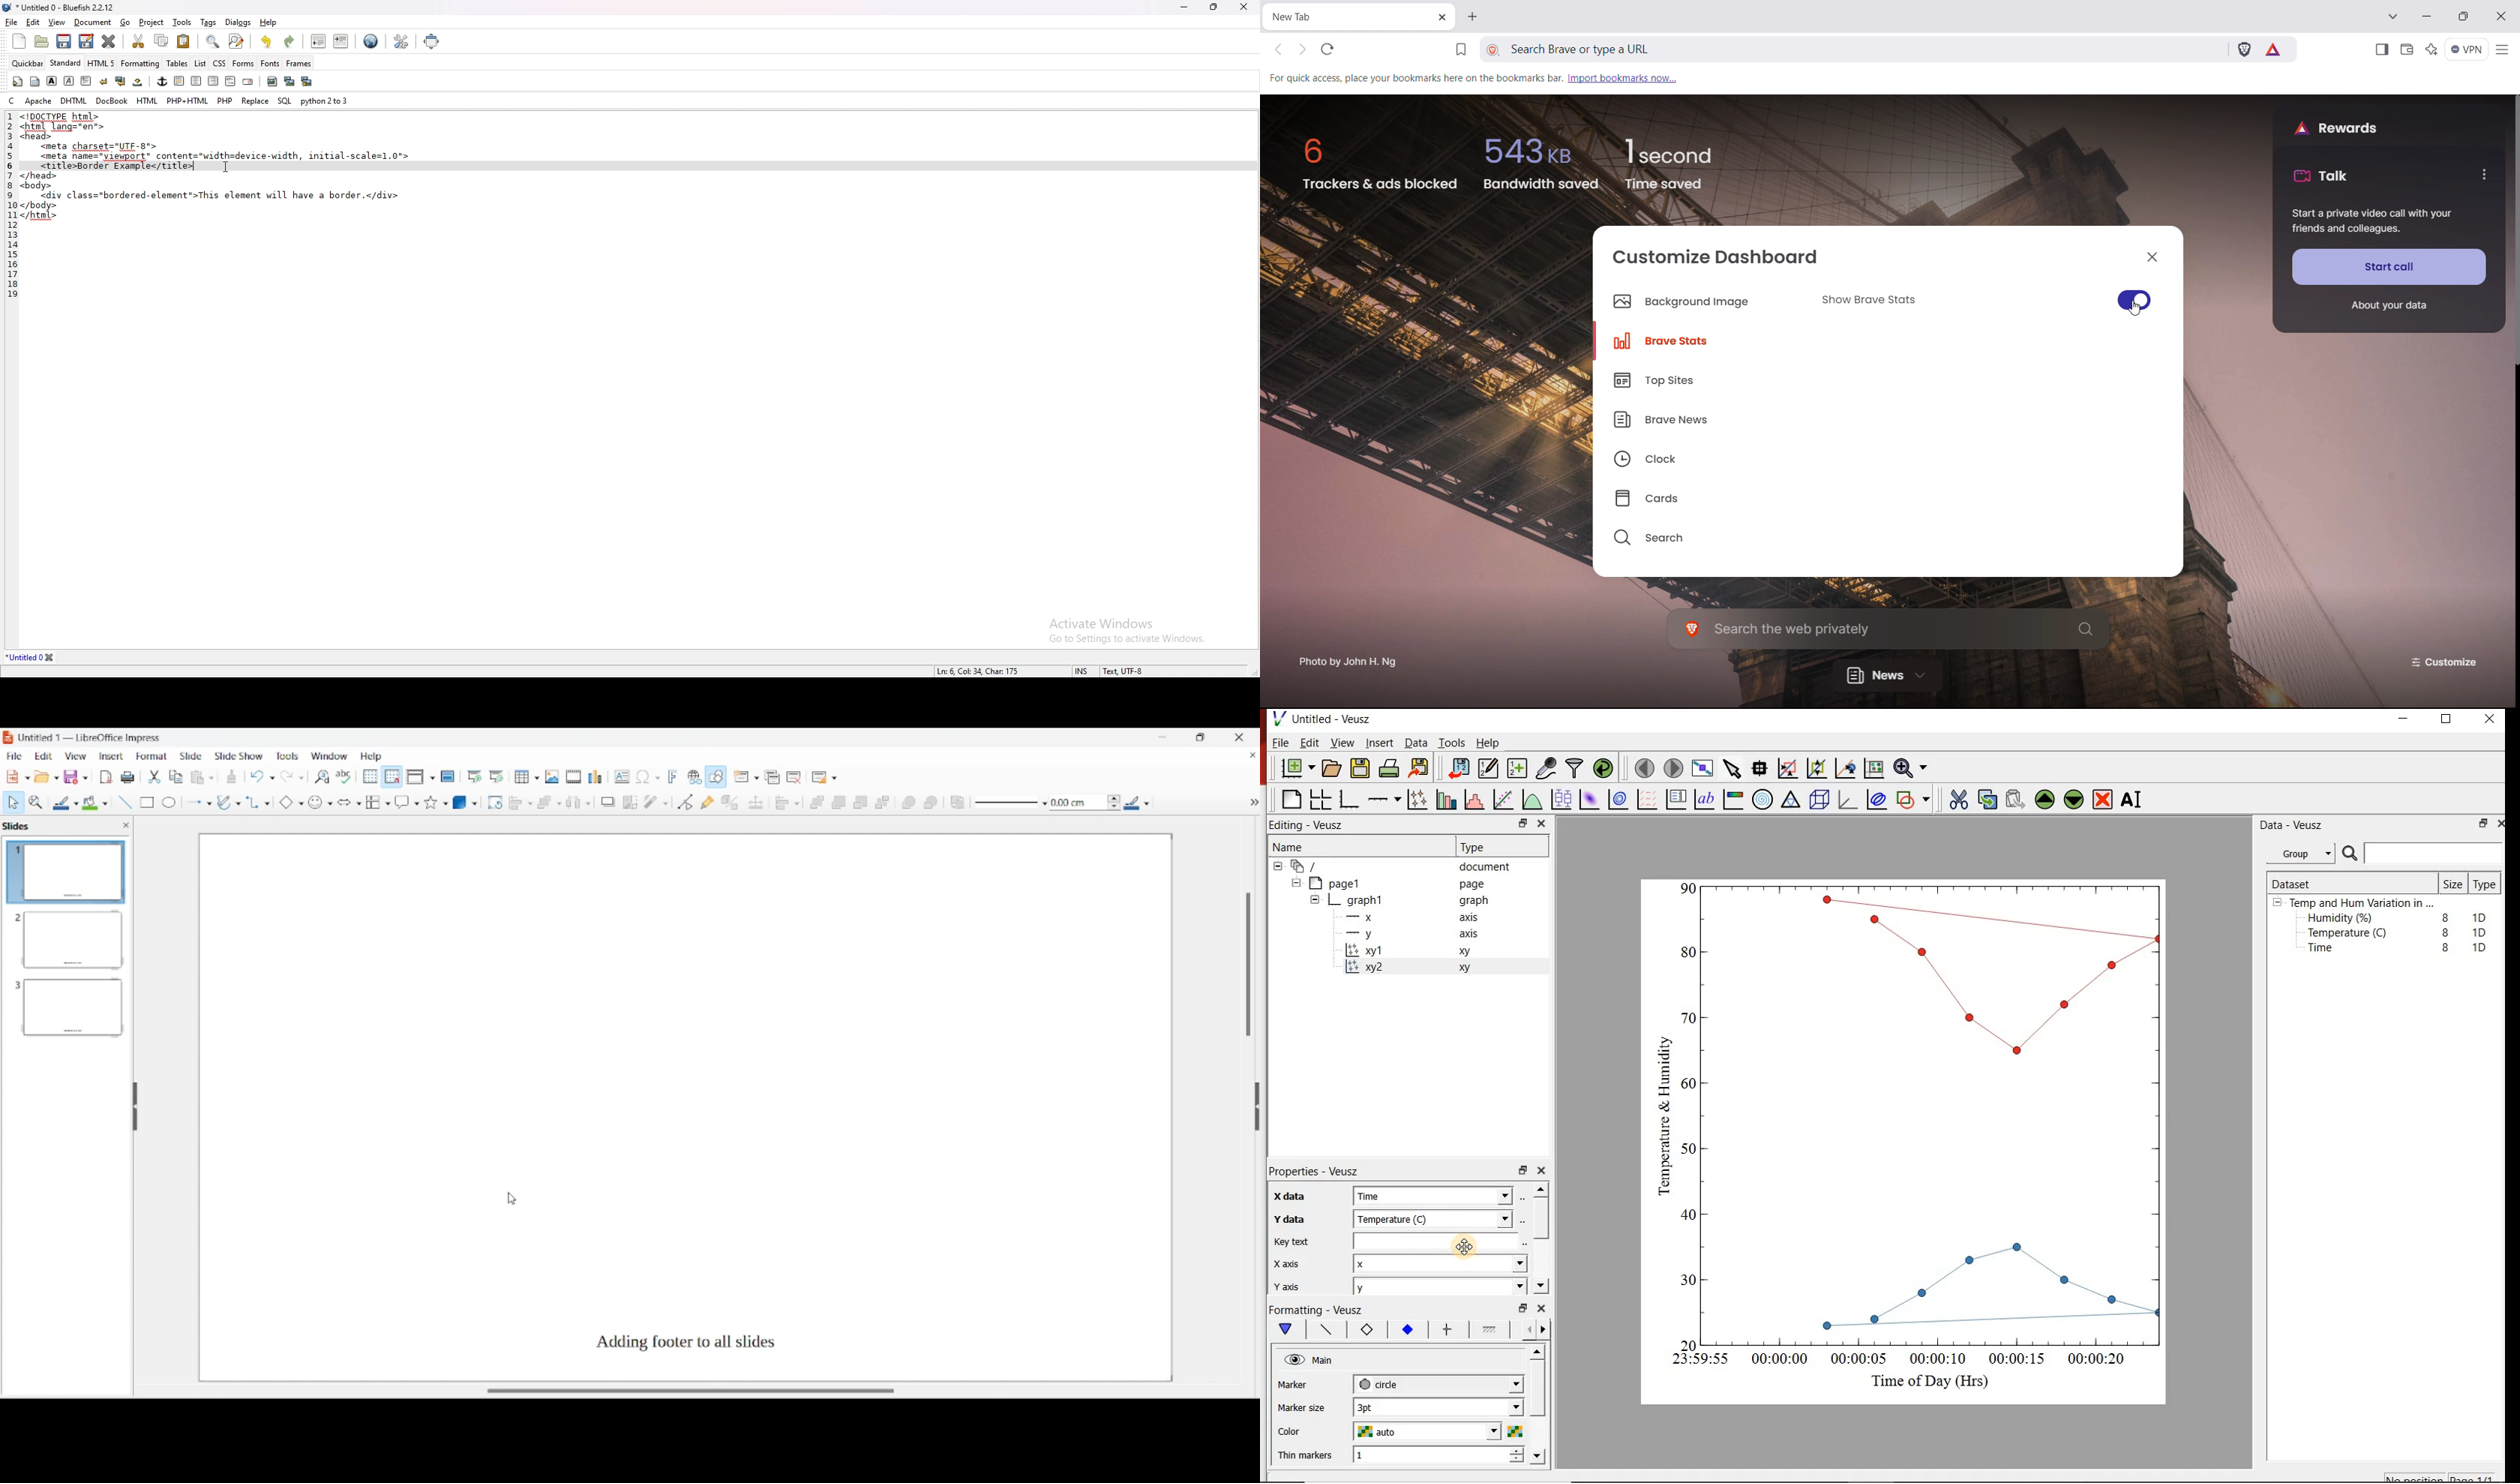  I want to click on Graph, so click(1936, 1112).